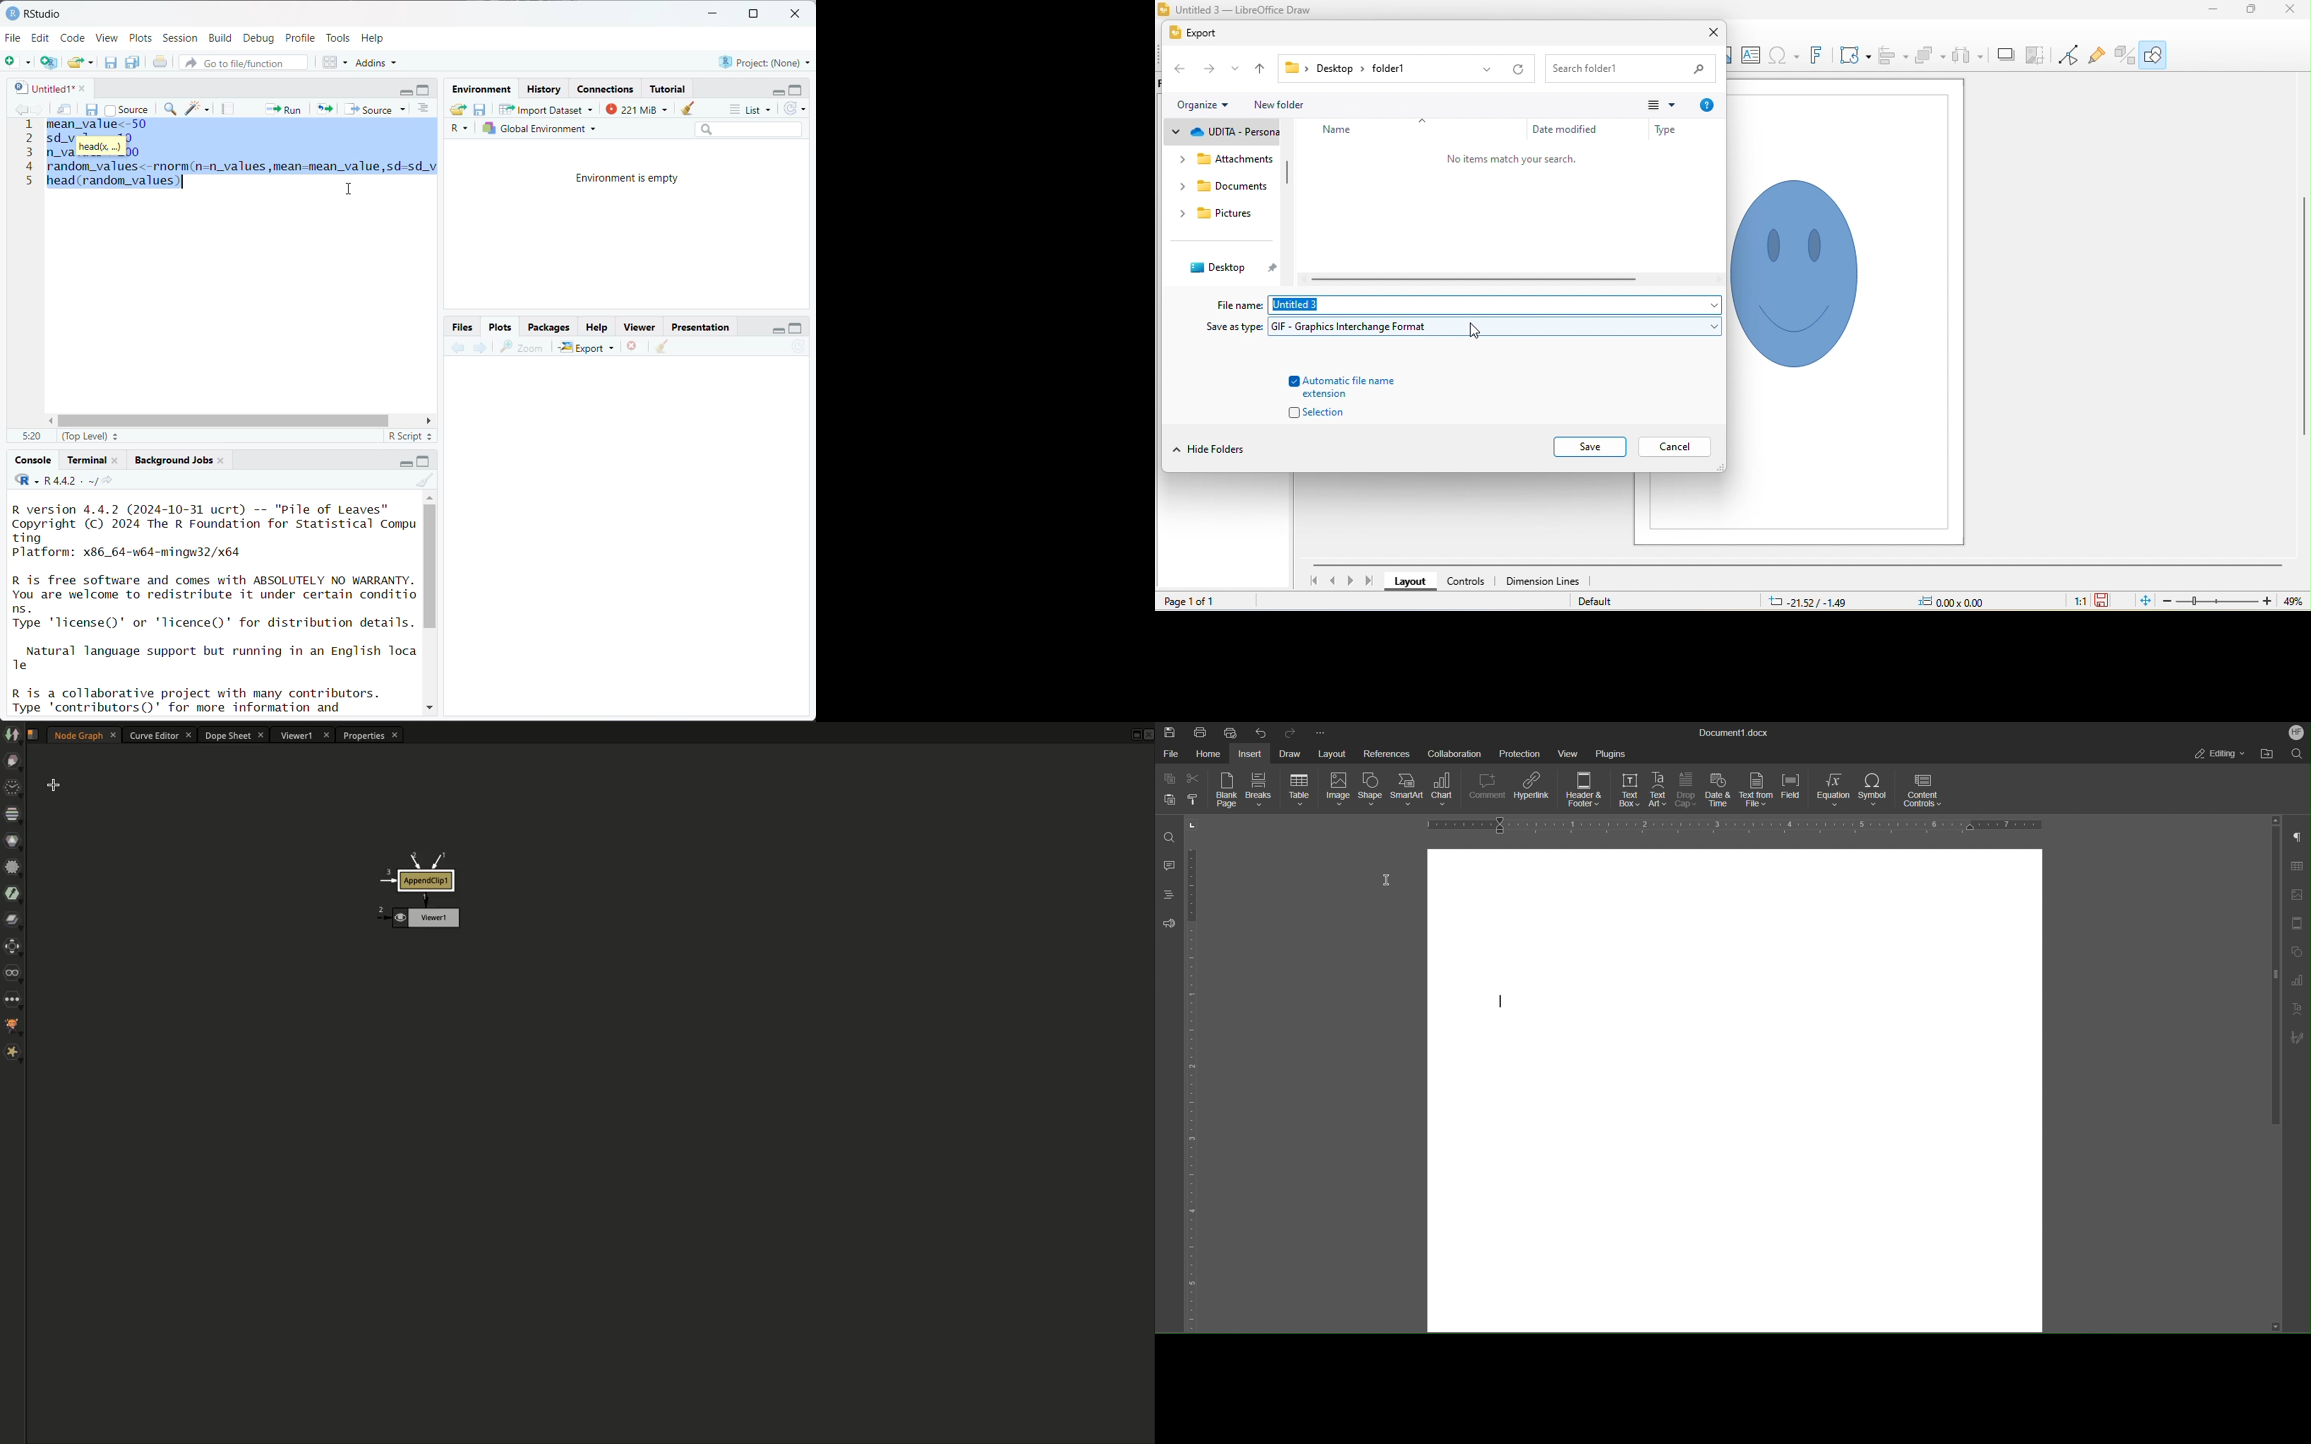  Describe the element at coordinates (797, 89) in the screenshot. I see `maximize` at that location.